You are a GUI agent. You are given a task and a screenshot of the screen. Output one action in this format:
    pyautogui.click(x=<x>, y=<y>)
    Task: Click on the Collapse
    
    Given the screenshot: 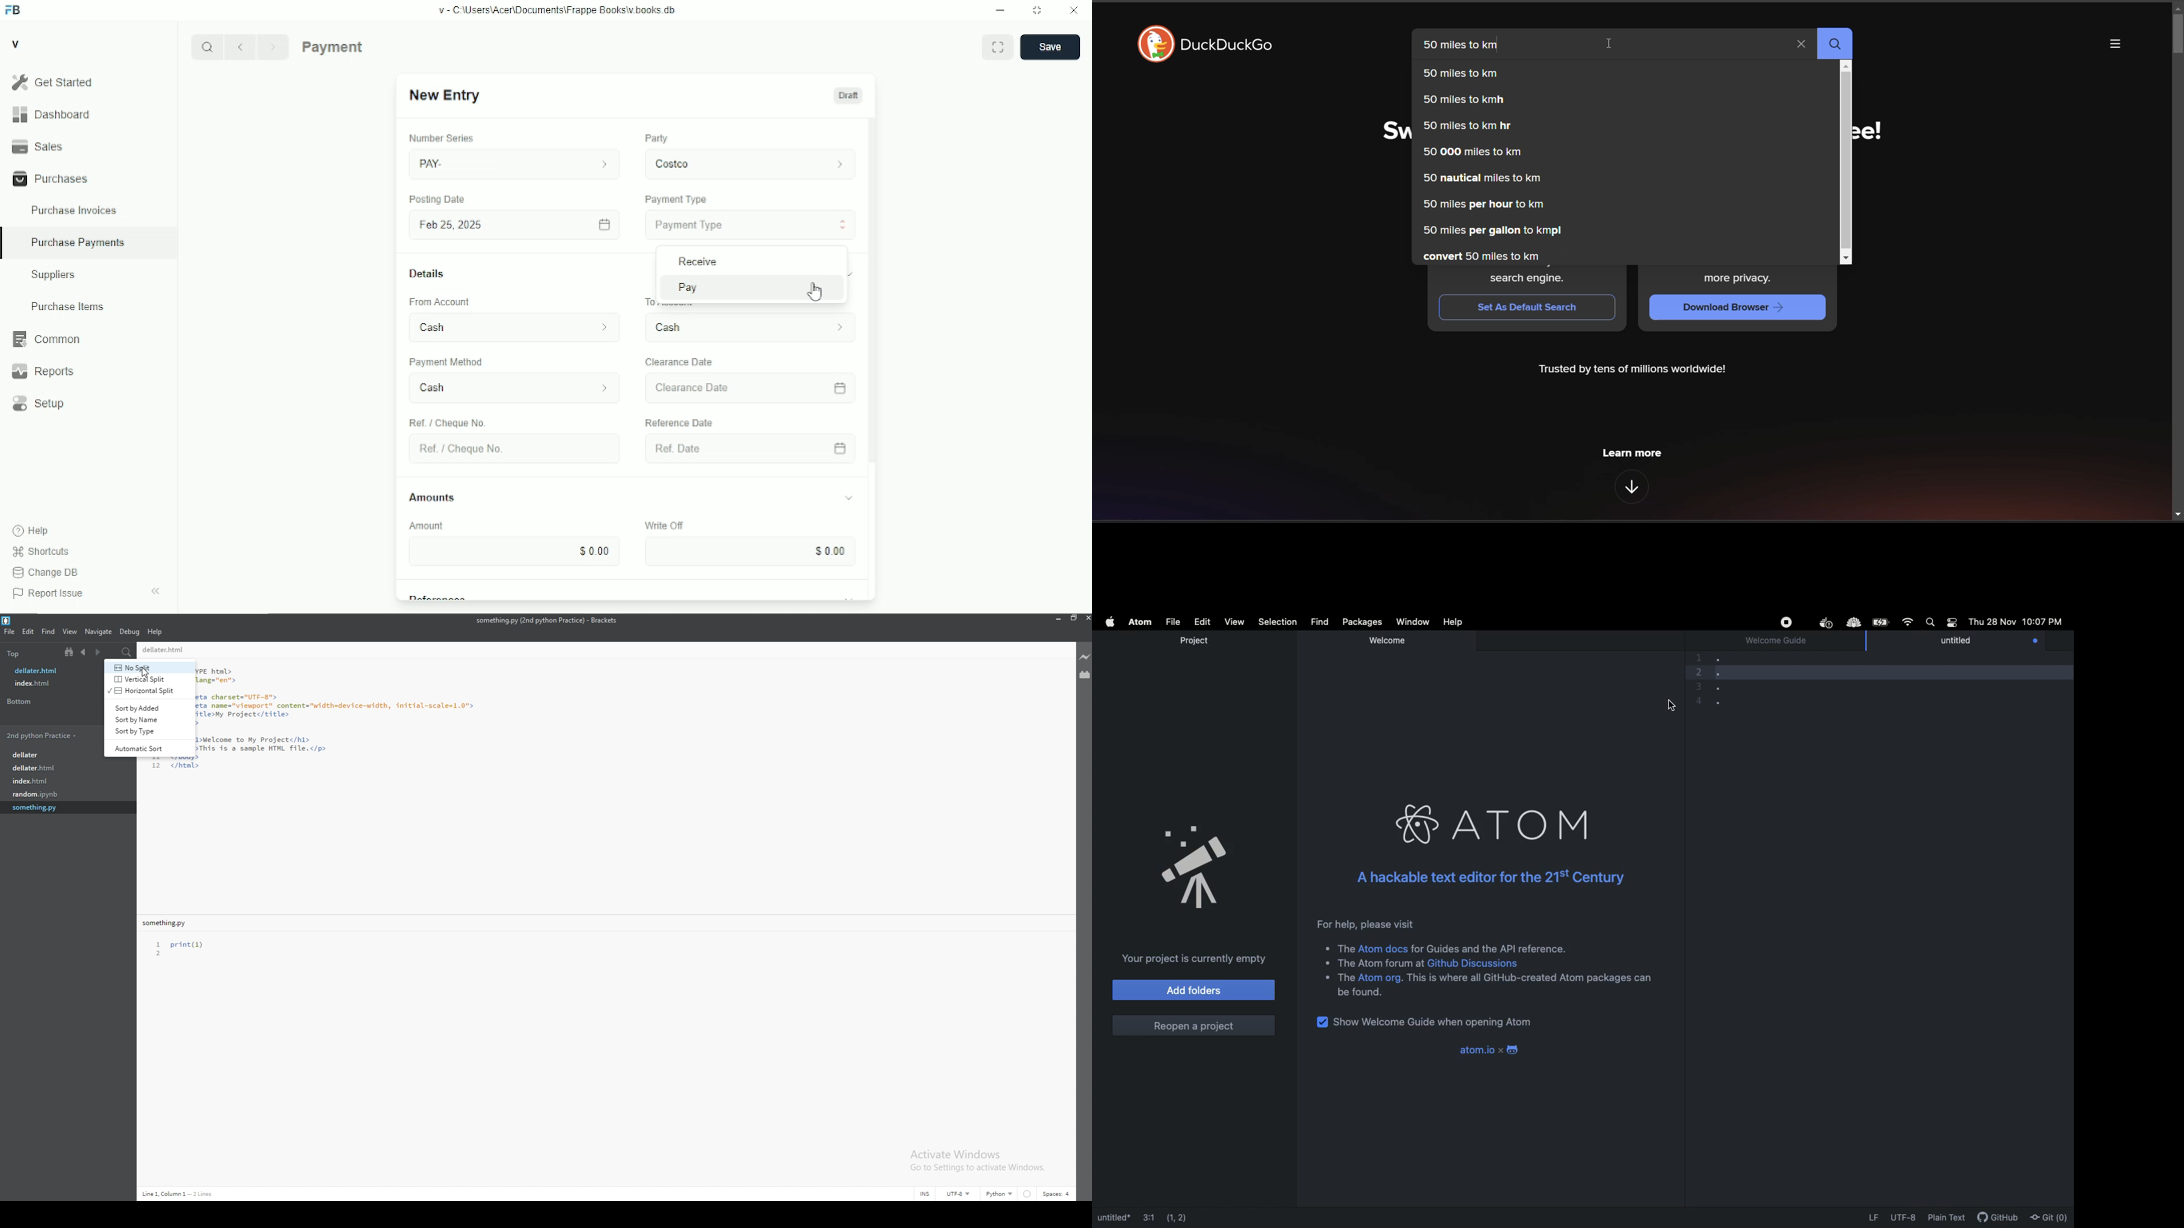 What is the action you would take?
    pyautogui.click(x=155, y=591)
    